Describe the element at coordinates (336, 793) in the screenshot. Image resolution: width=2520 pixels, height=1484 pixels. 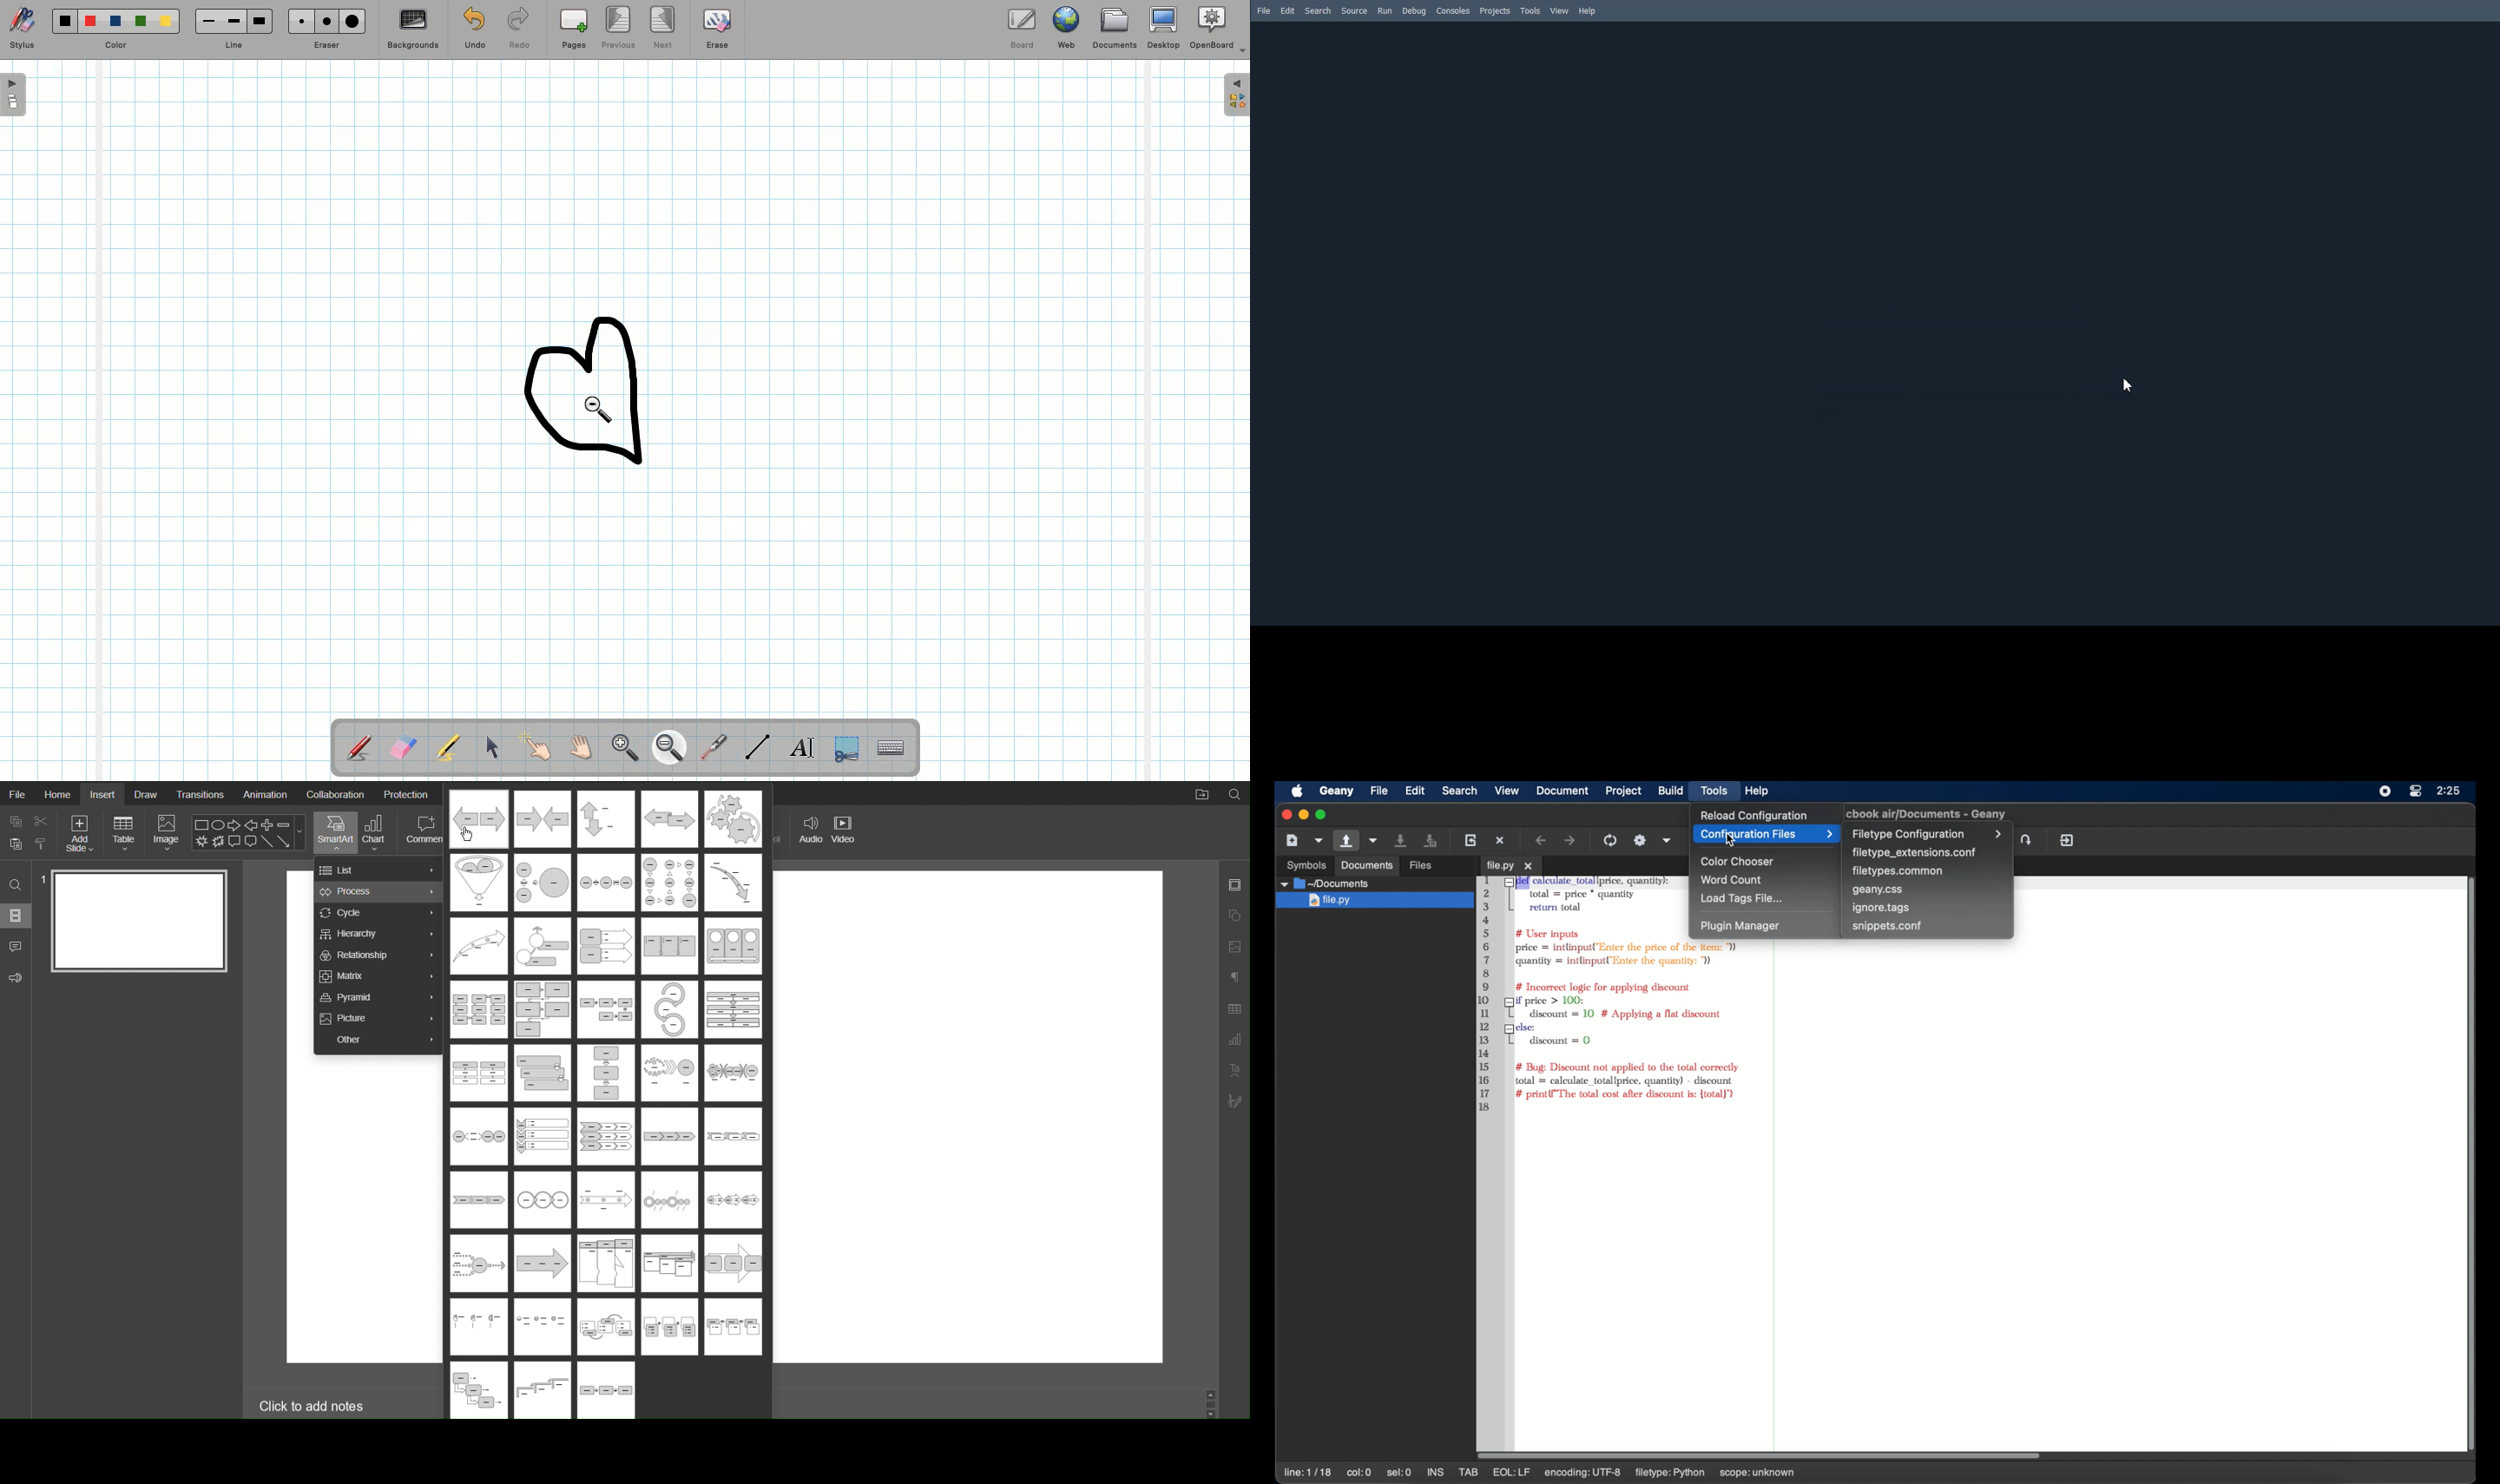
I see `Collaboration` at that location.